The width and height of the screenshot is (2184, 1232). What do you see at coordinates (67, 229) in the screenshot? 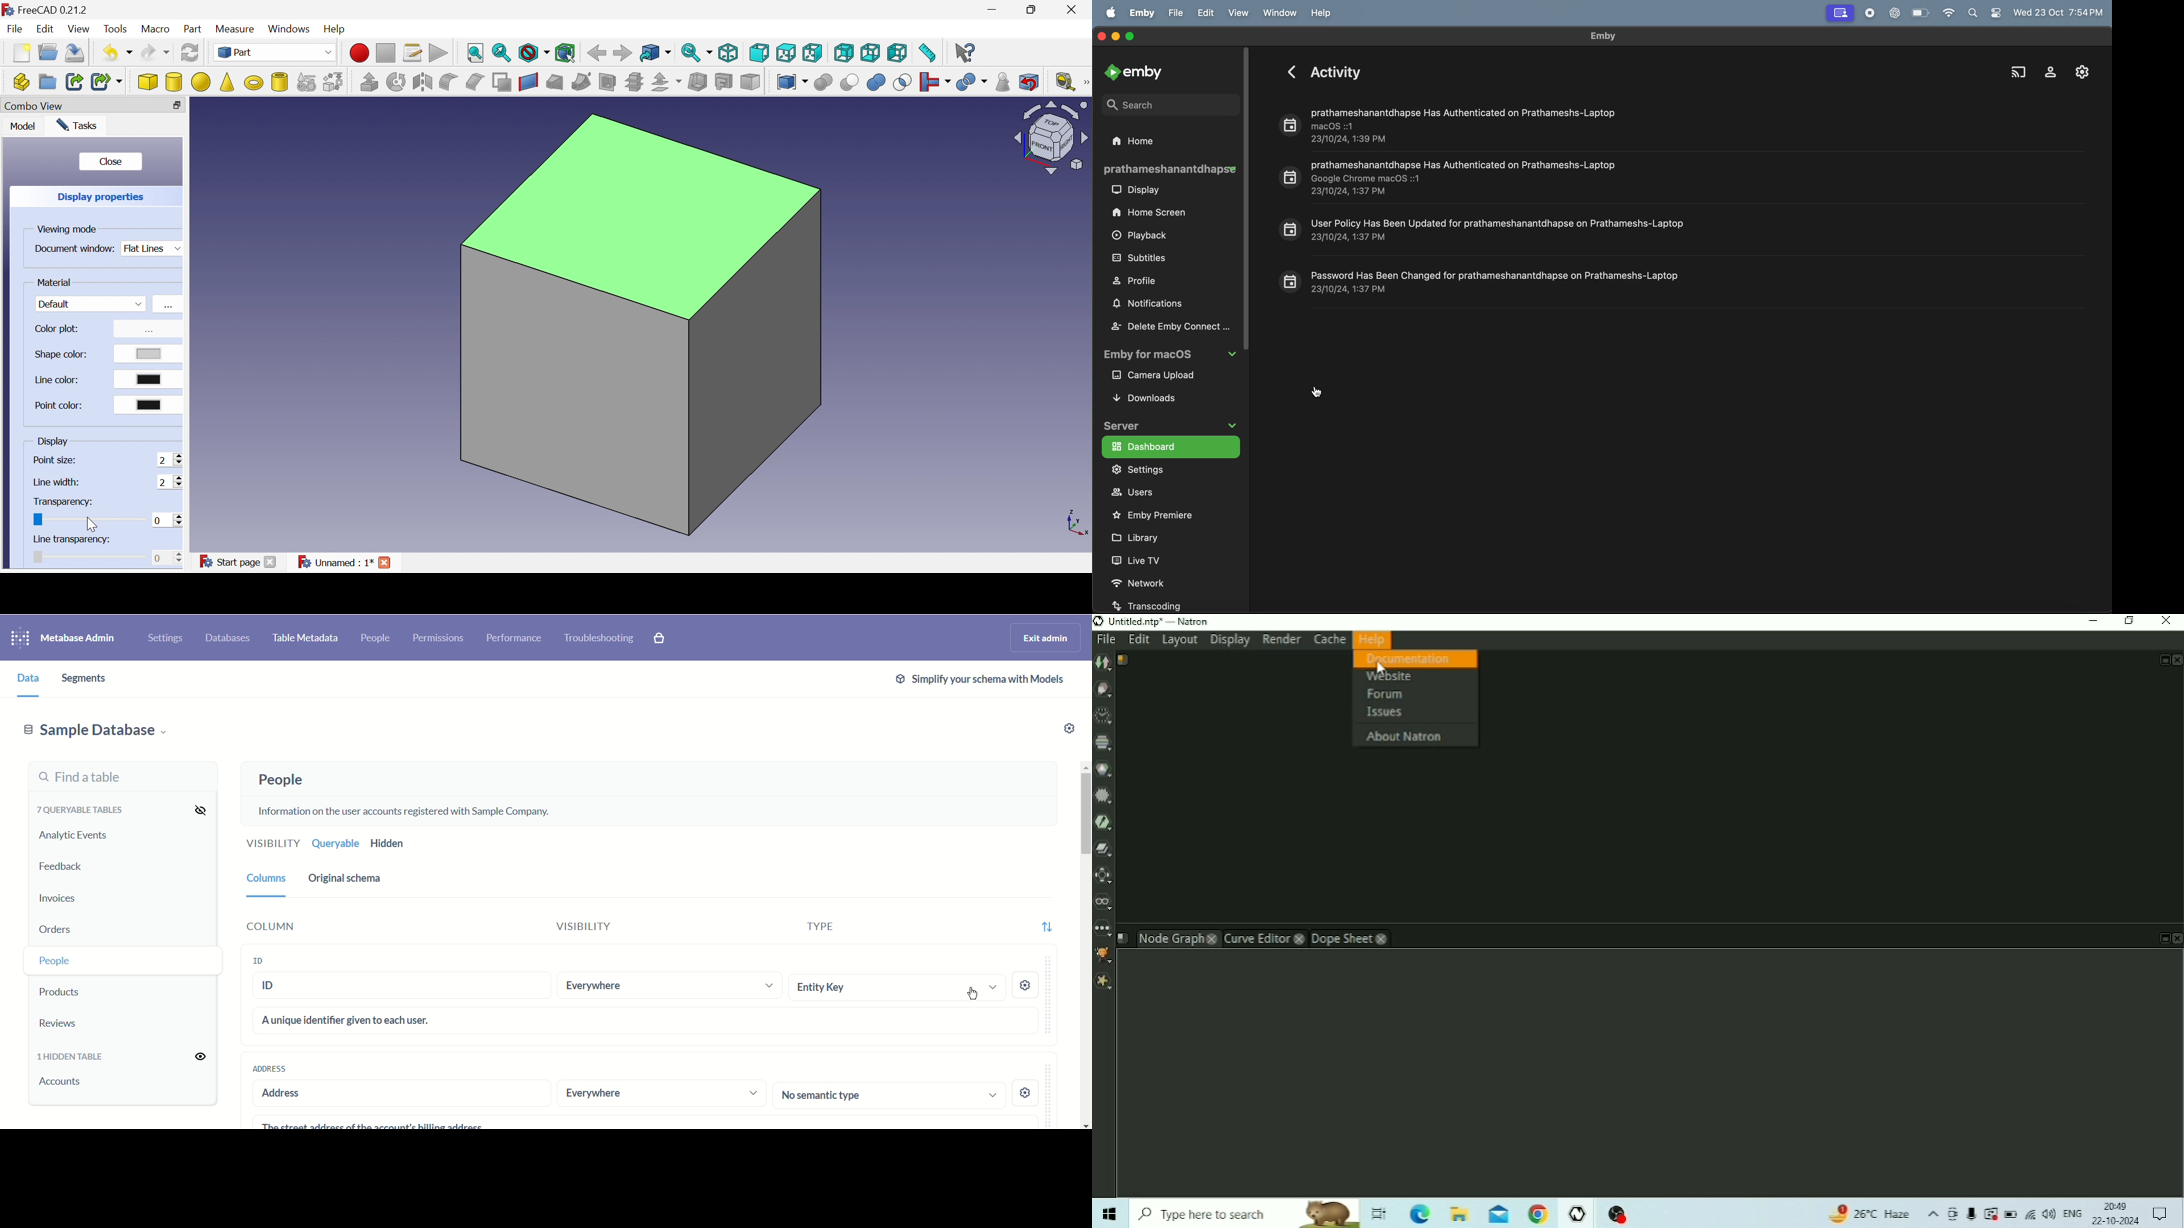
I see `Viewing mode` at bounding box center [67, 229].